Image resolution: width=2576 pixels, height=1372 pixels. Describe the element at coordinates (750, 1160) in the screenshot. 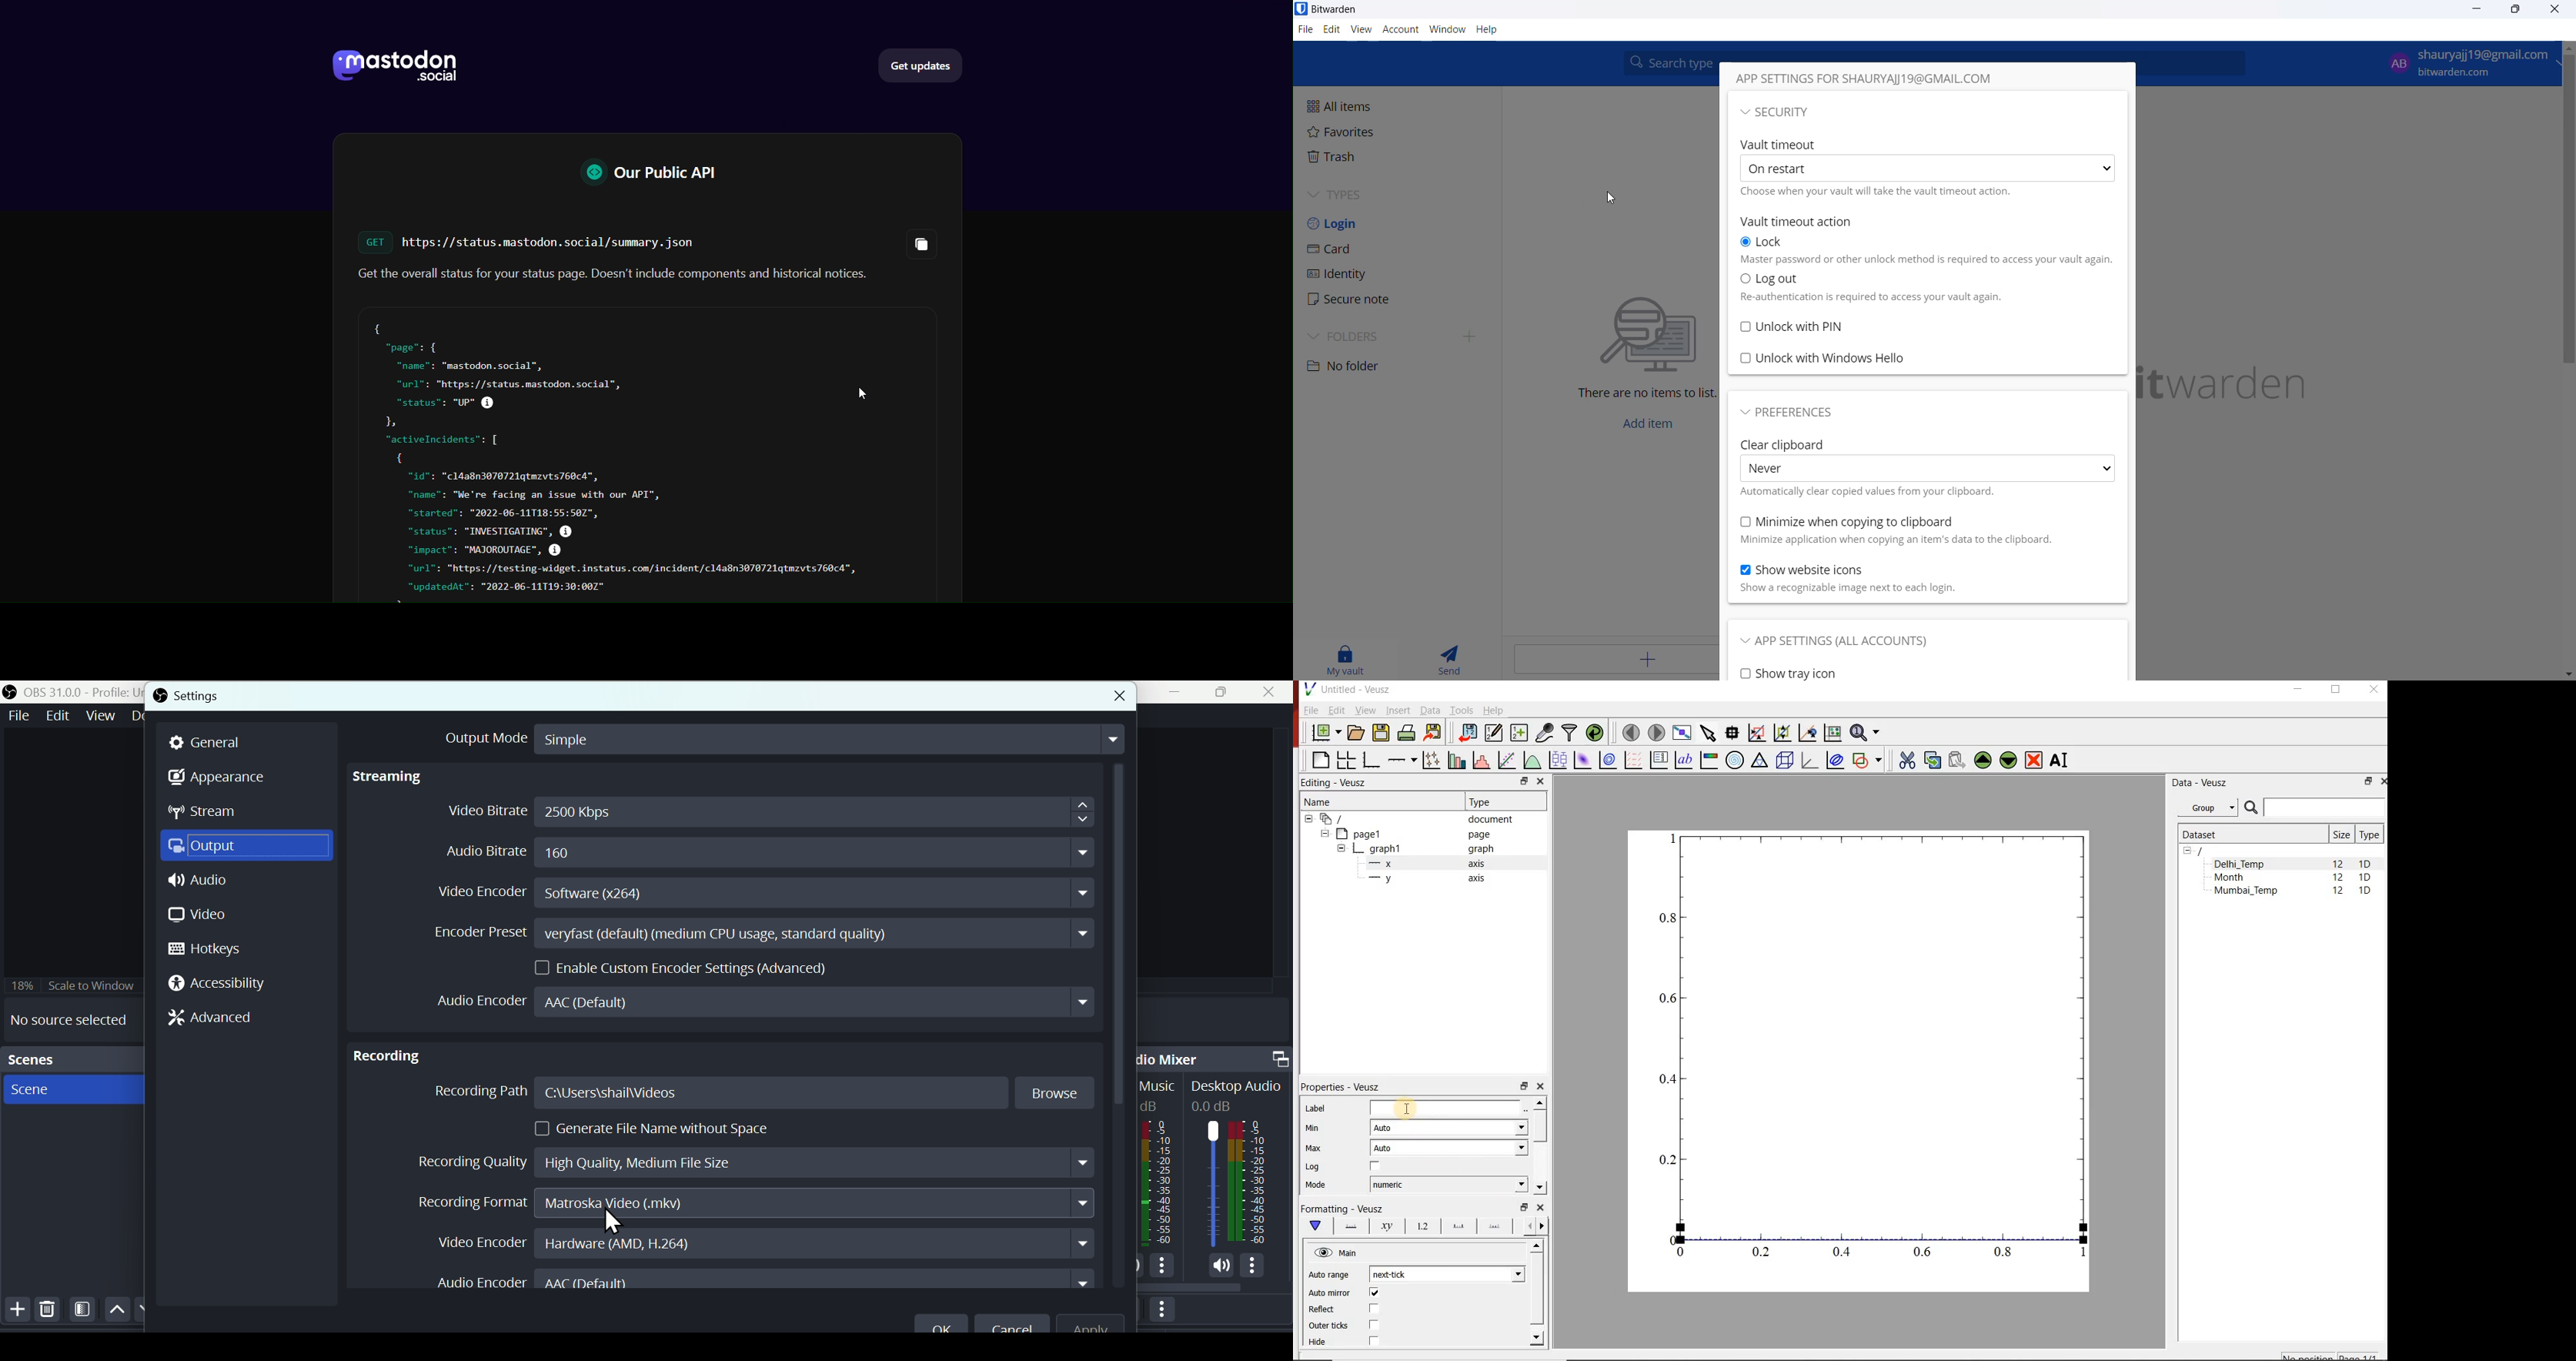

I see `Recording quality` at that location.